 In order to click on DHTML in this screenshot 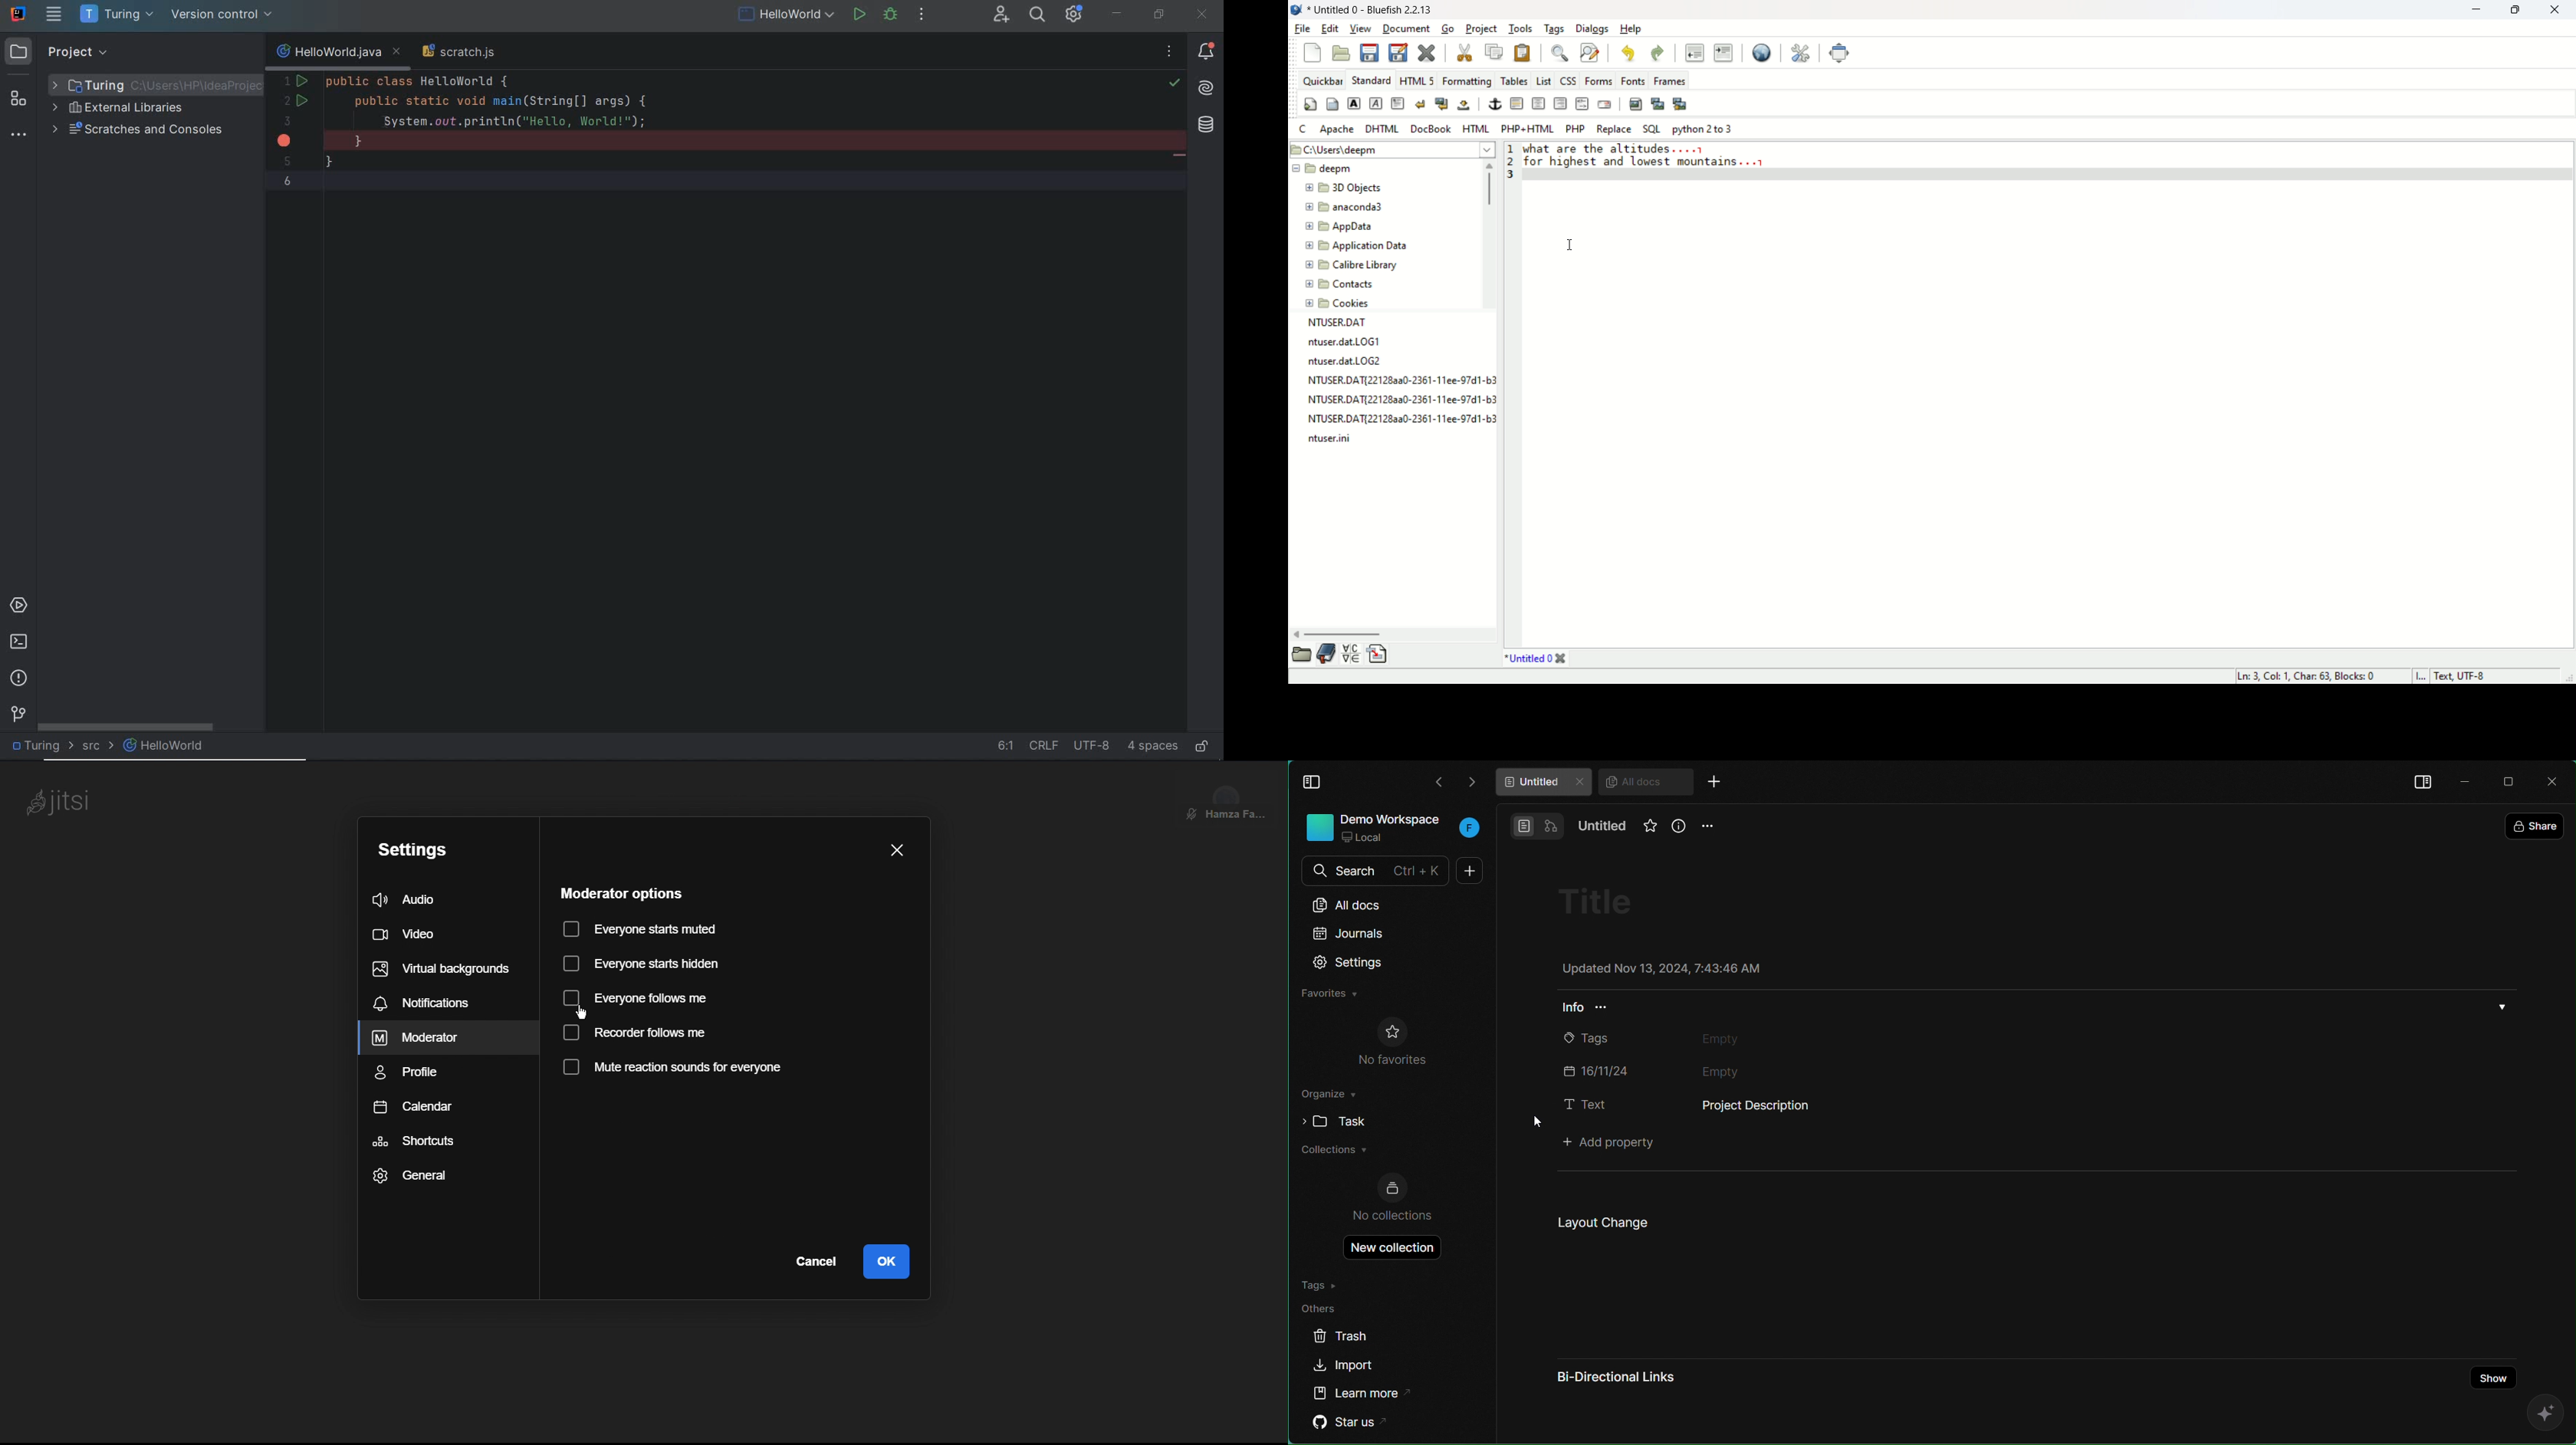, I will do `click(1381, 129)`.